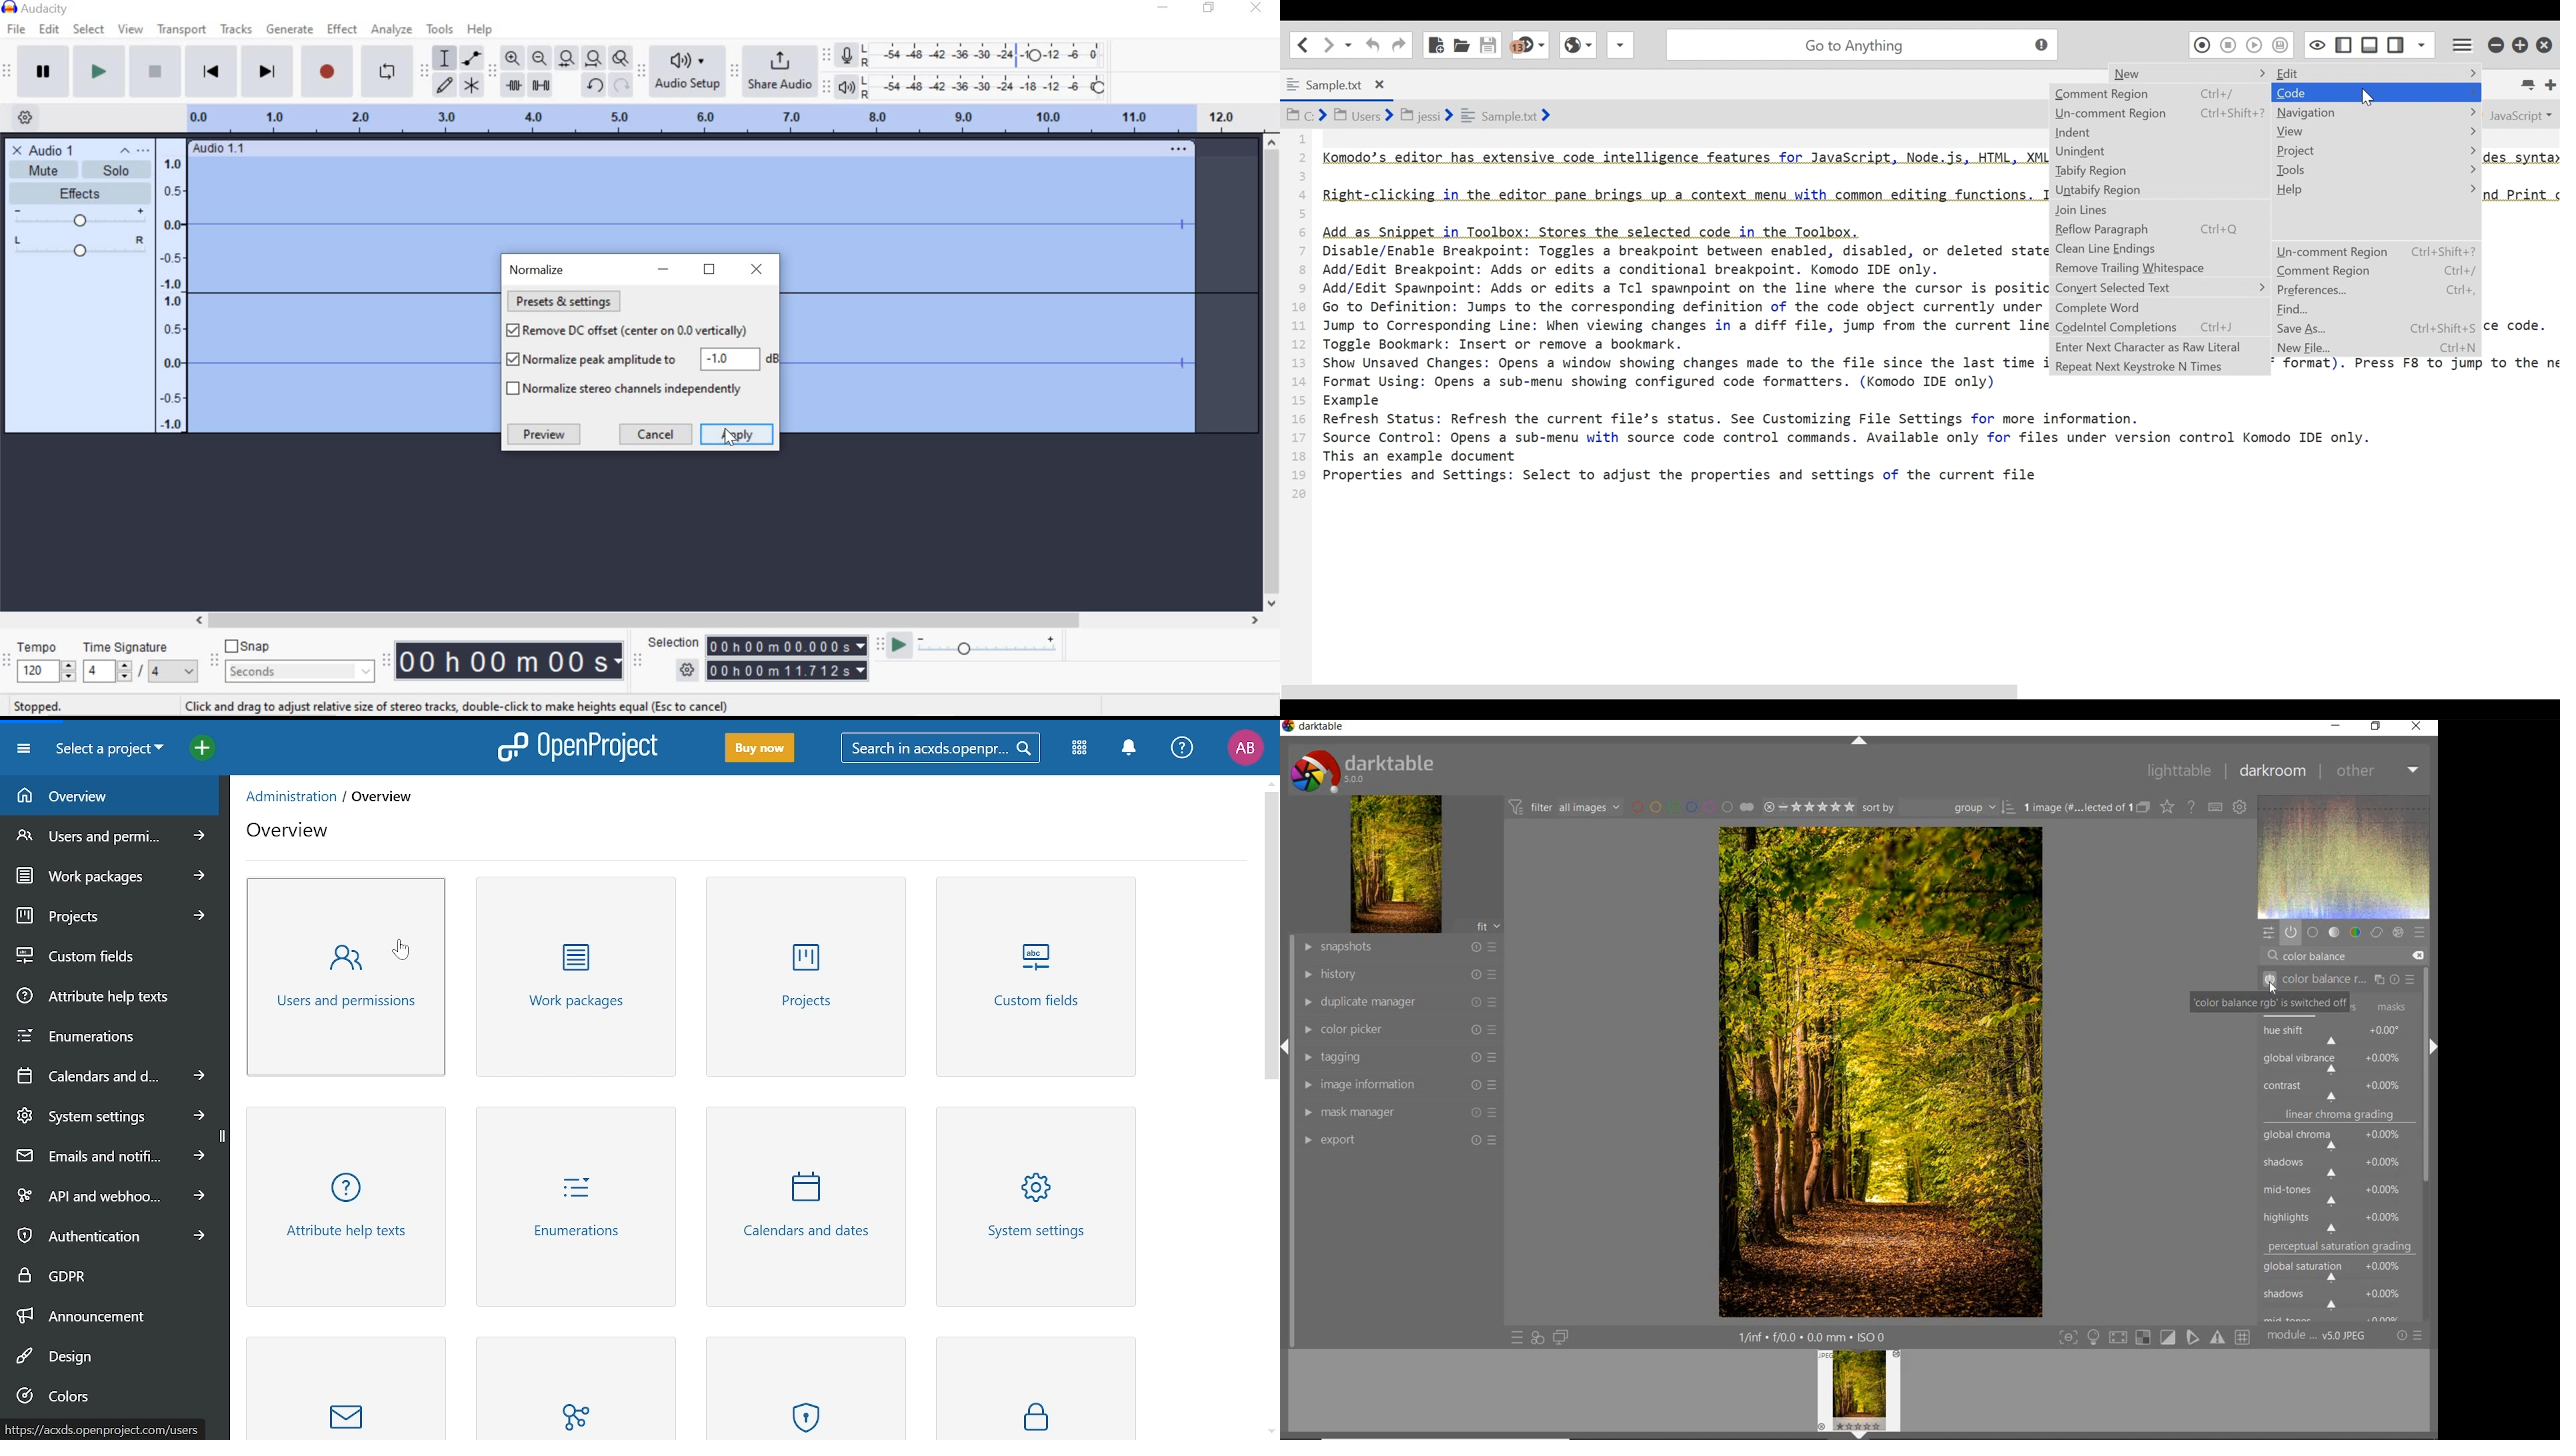 This screenshot has width=2576, height=1456. Describe the element at coordinates (2338, 1089) in the screenshot. I see `contrast` at that location.